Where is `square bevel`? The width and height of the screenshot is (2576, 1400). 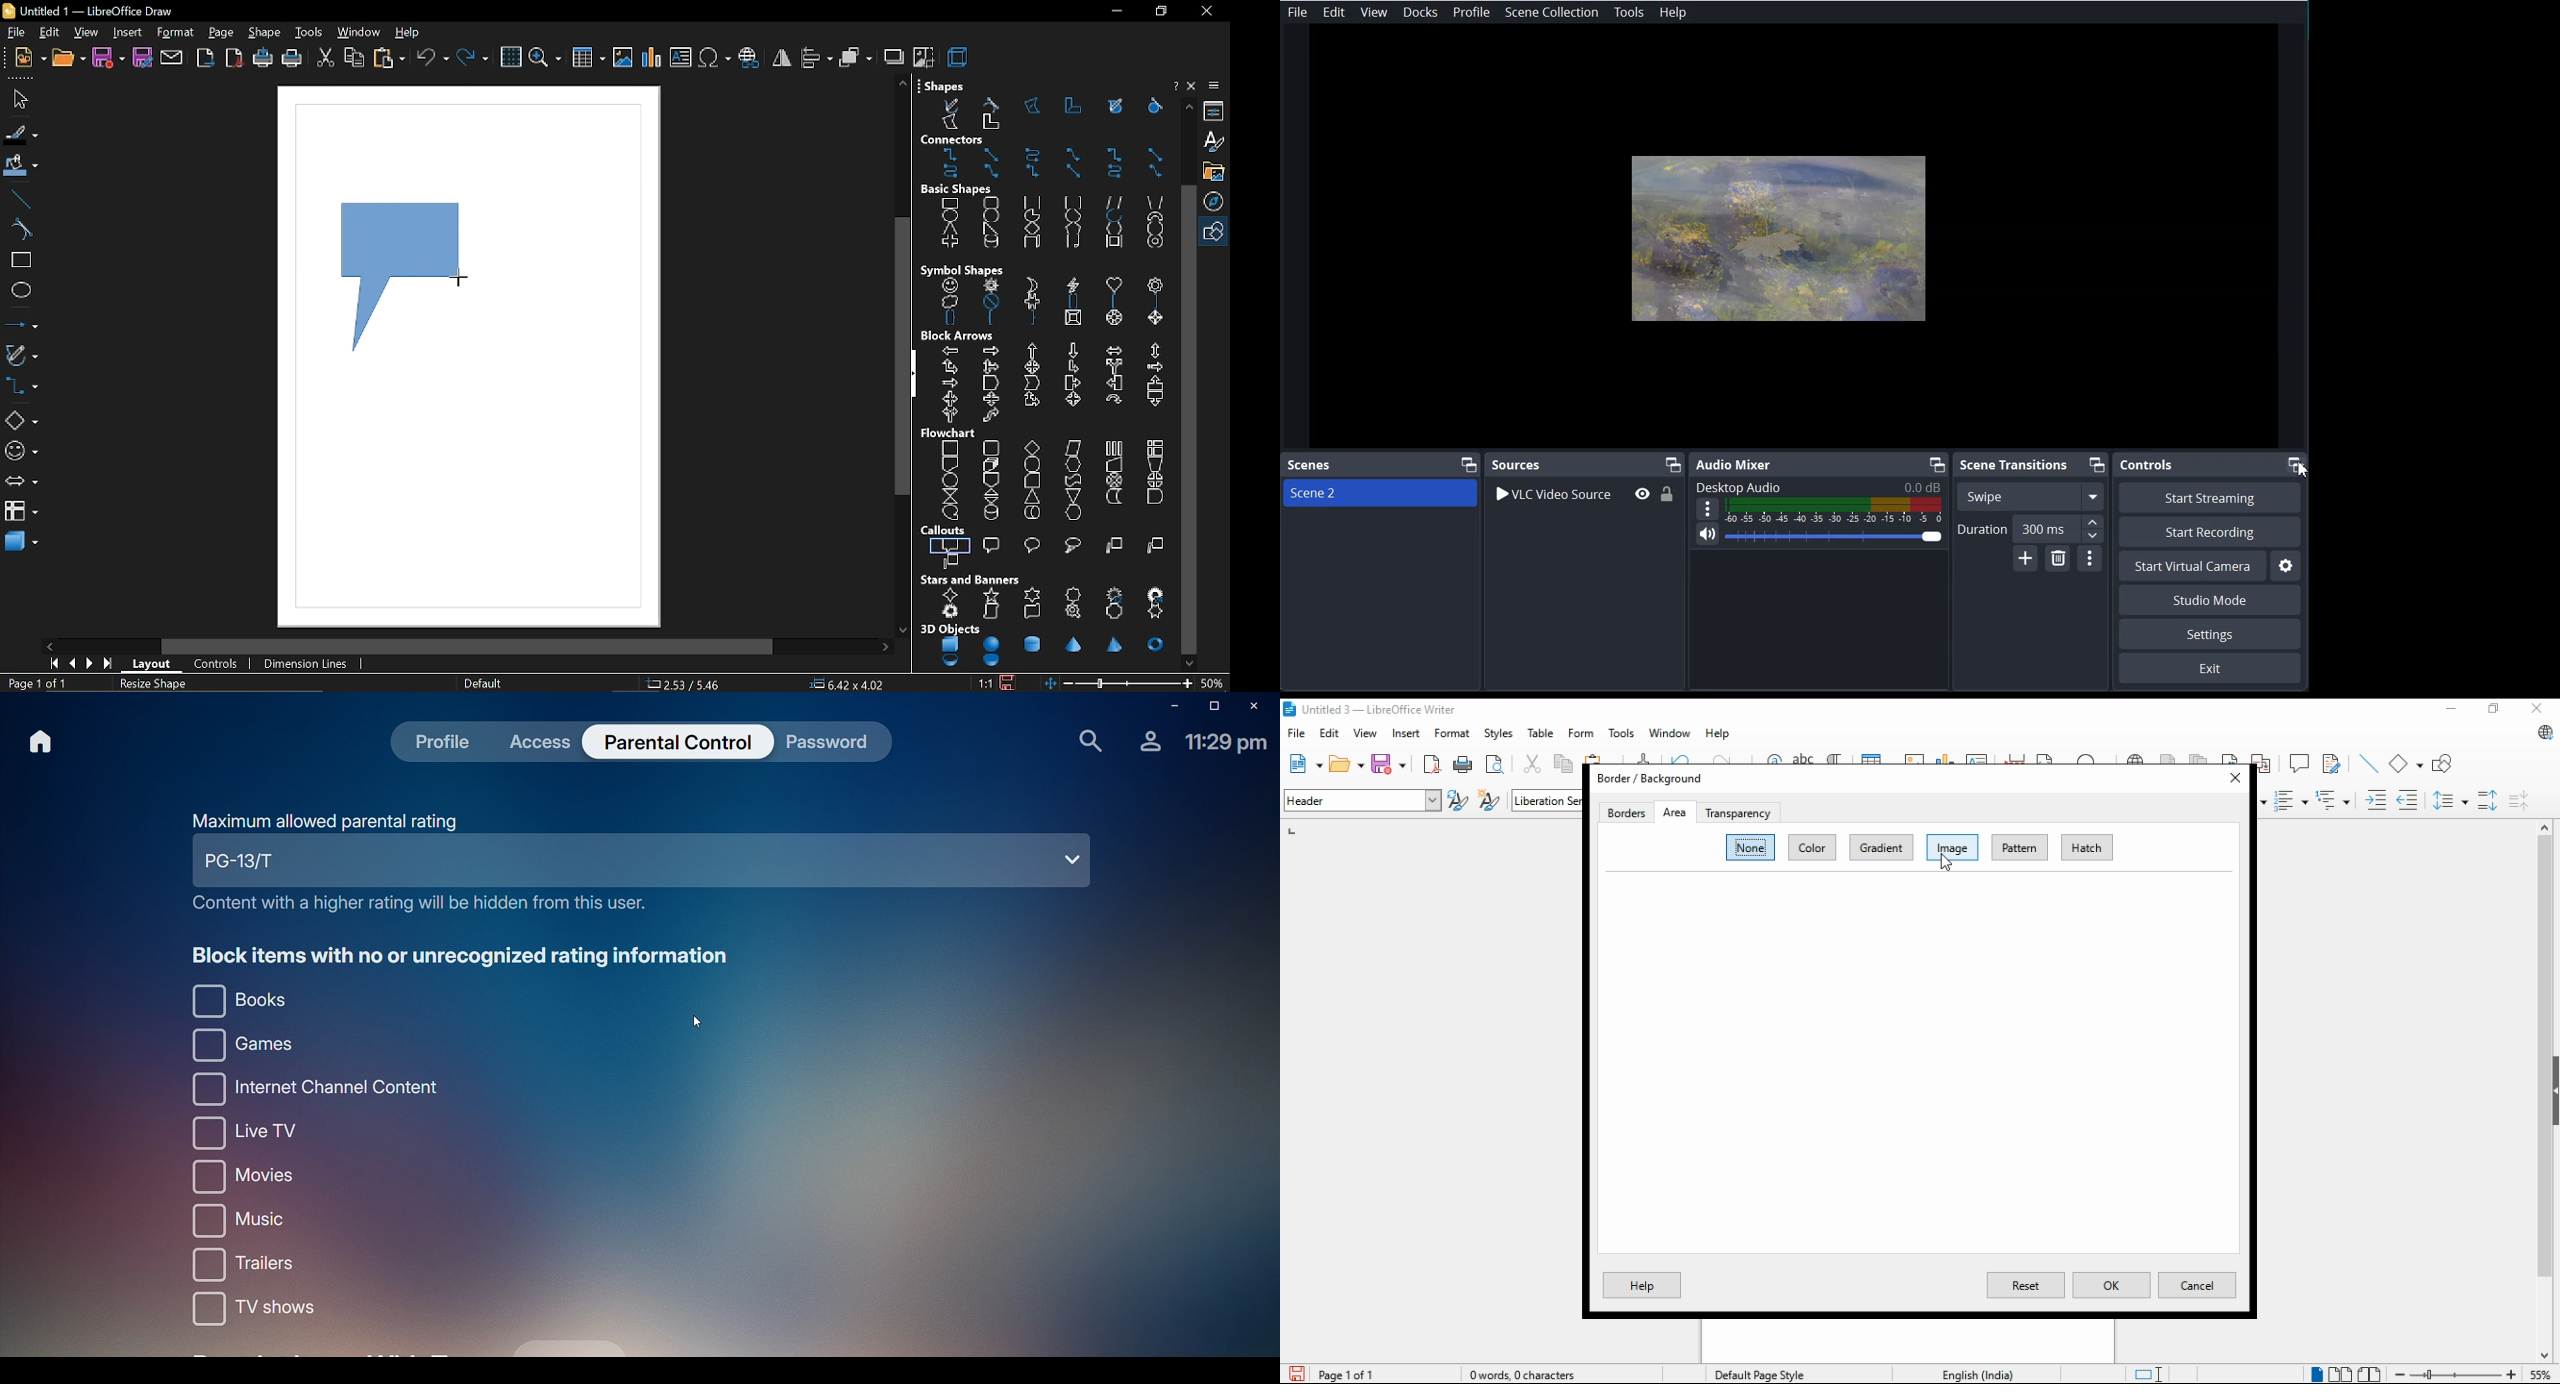
square bevel is located at coordinates (1074, 320).